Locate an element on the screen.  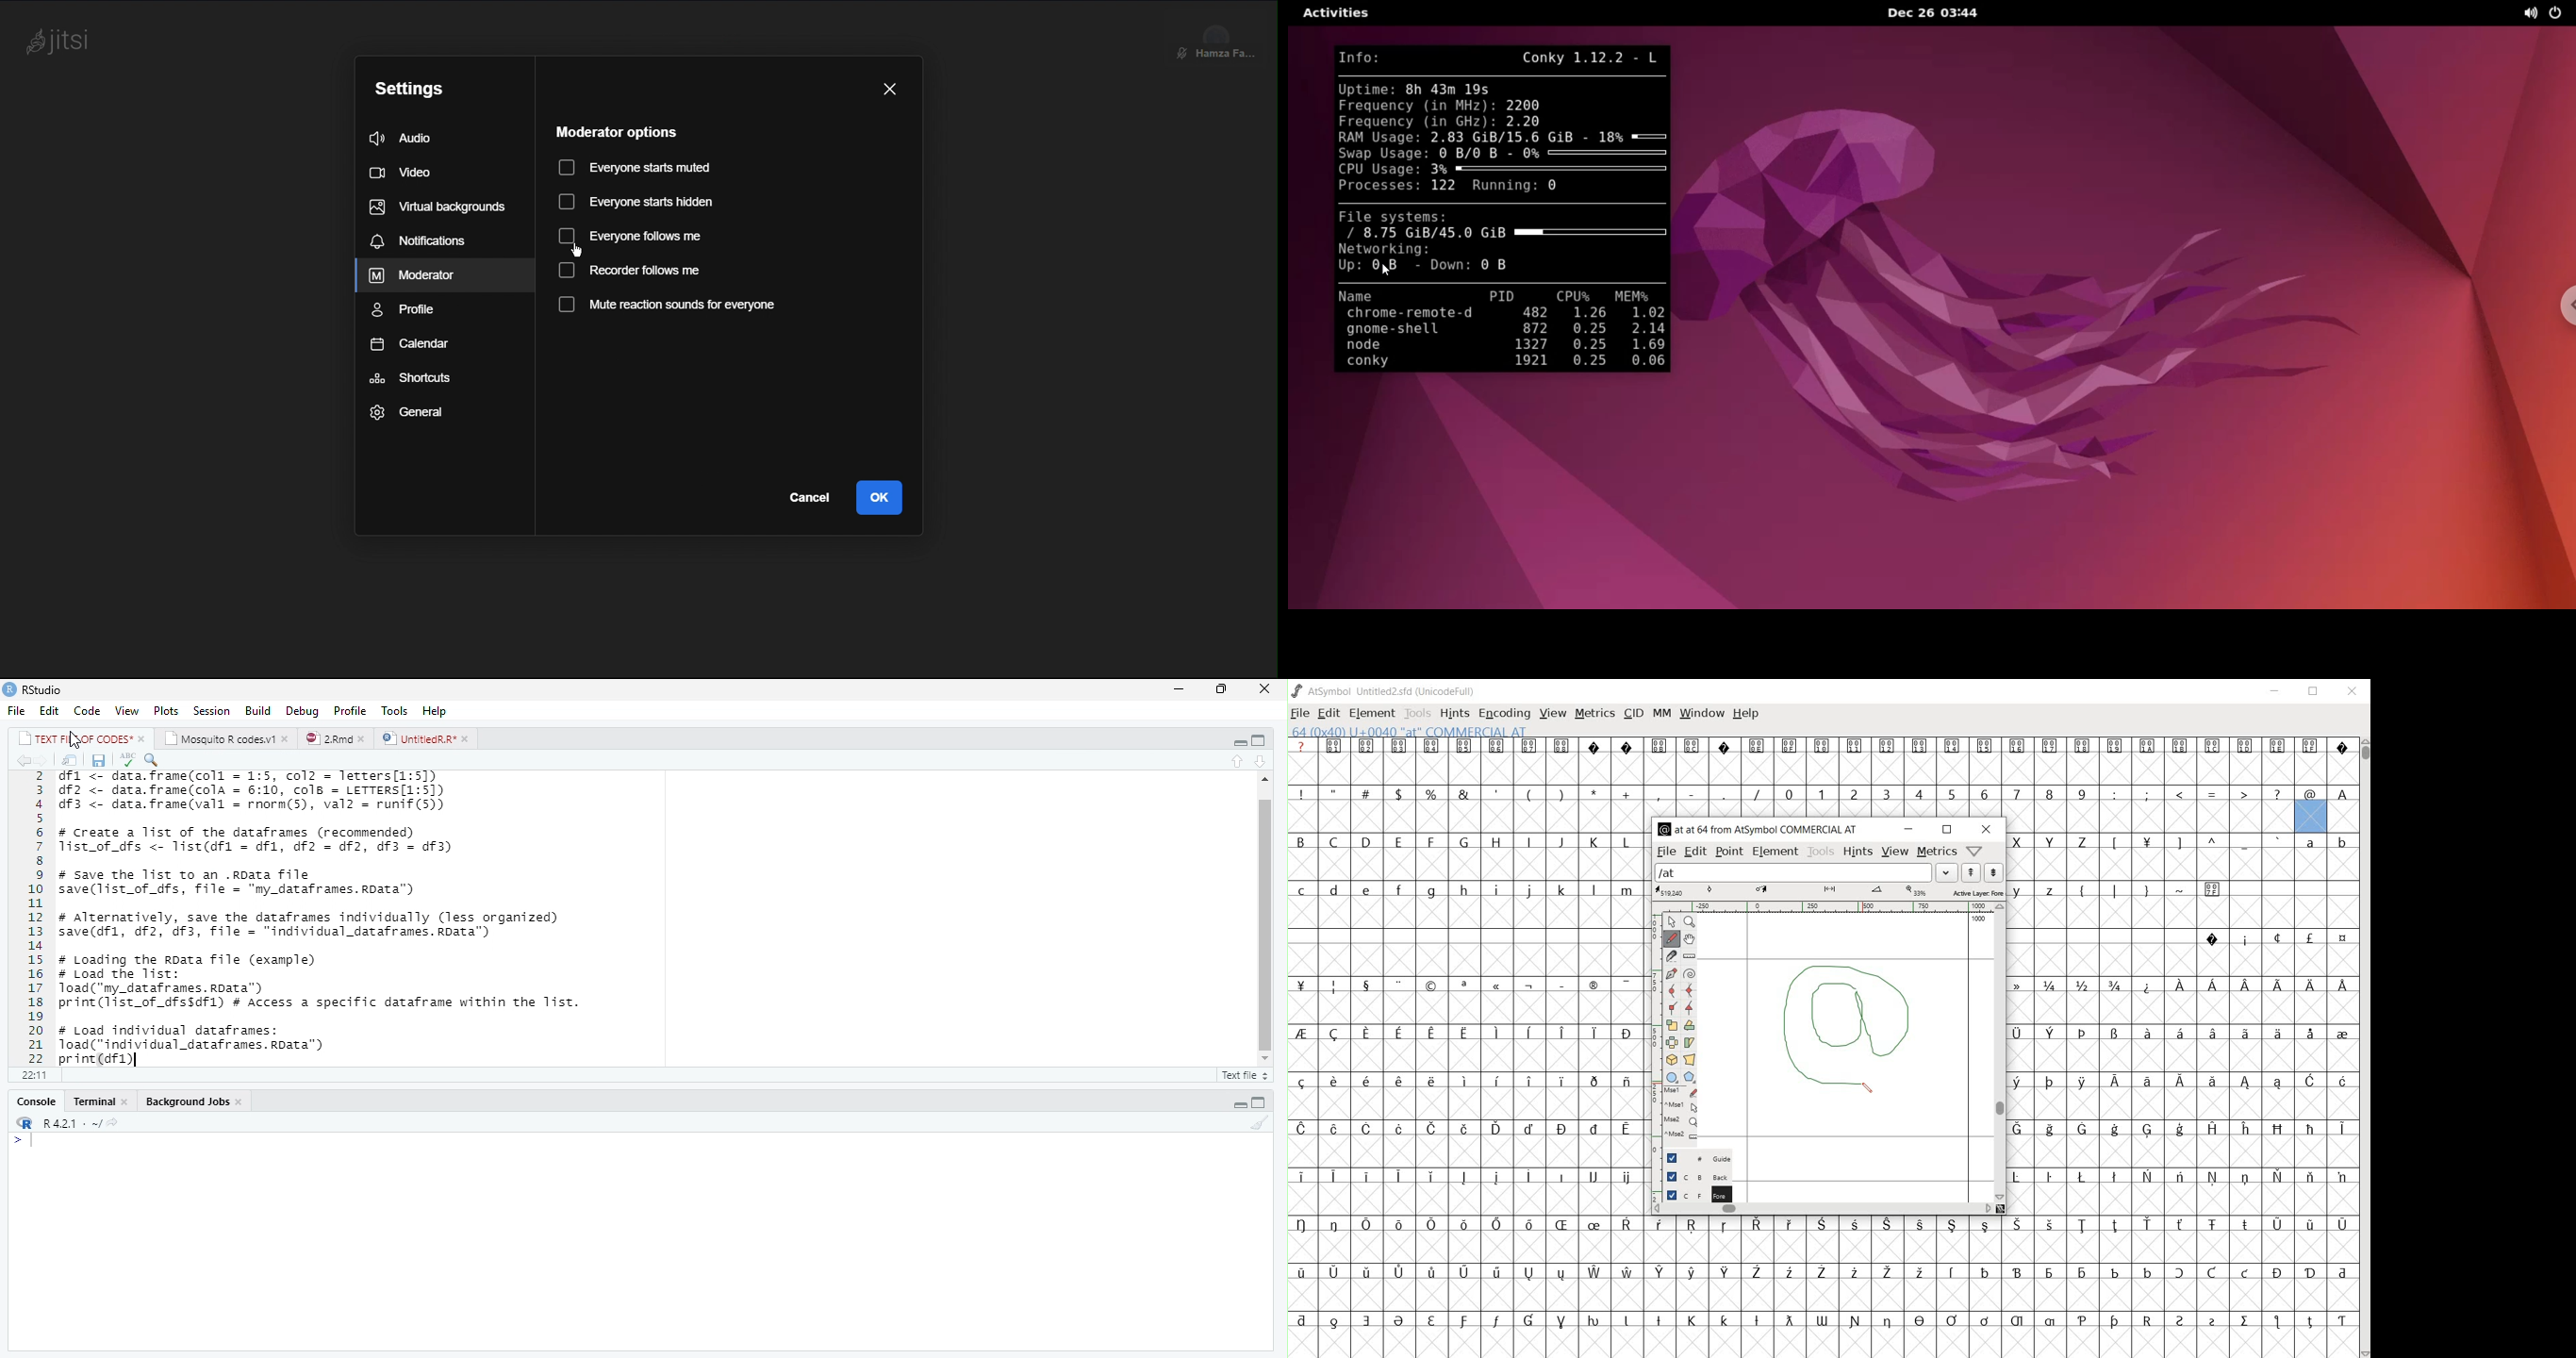
TEXT FILE OF CODES* is located at coordinates (79, 737).